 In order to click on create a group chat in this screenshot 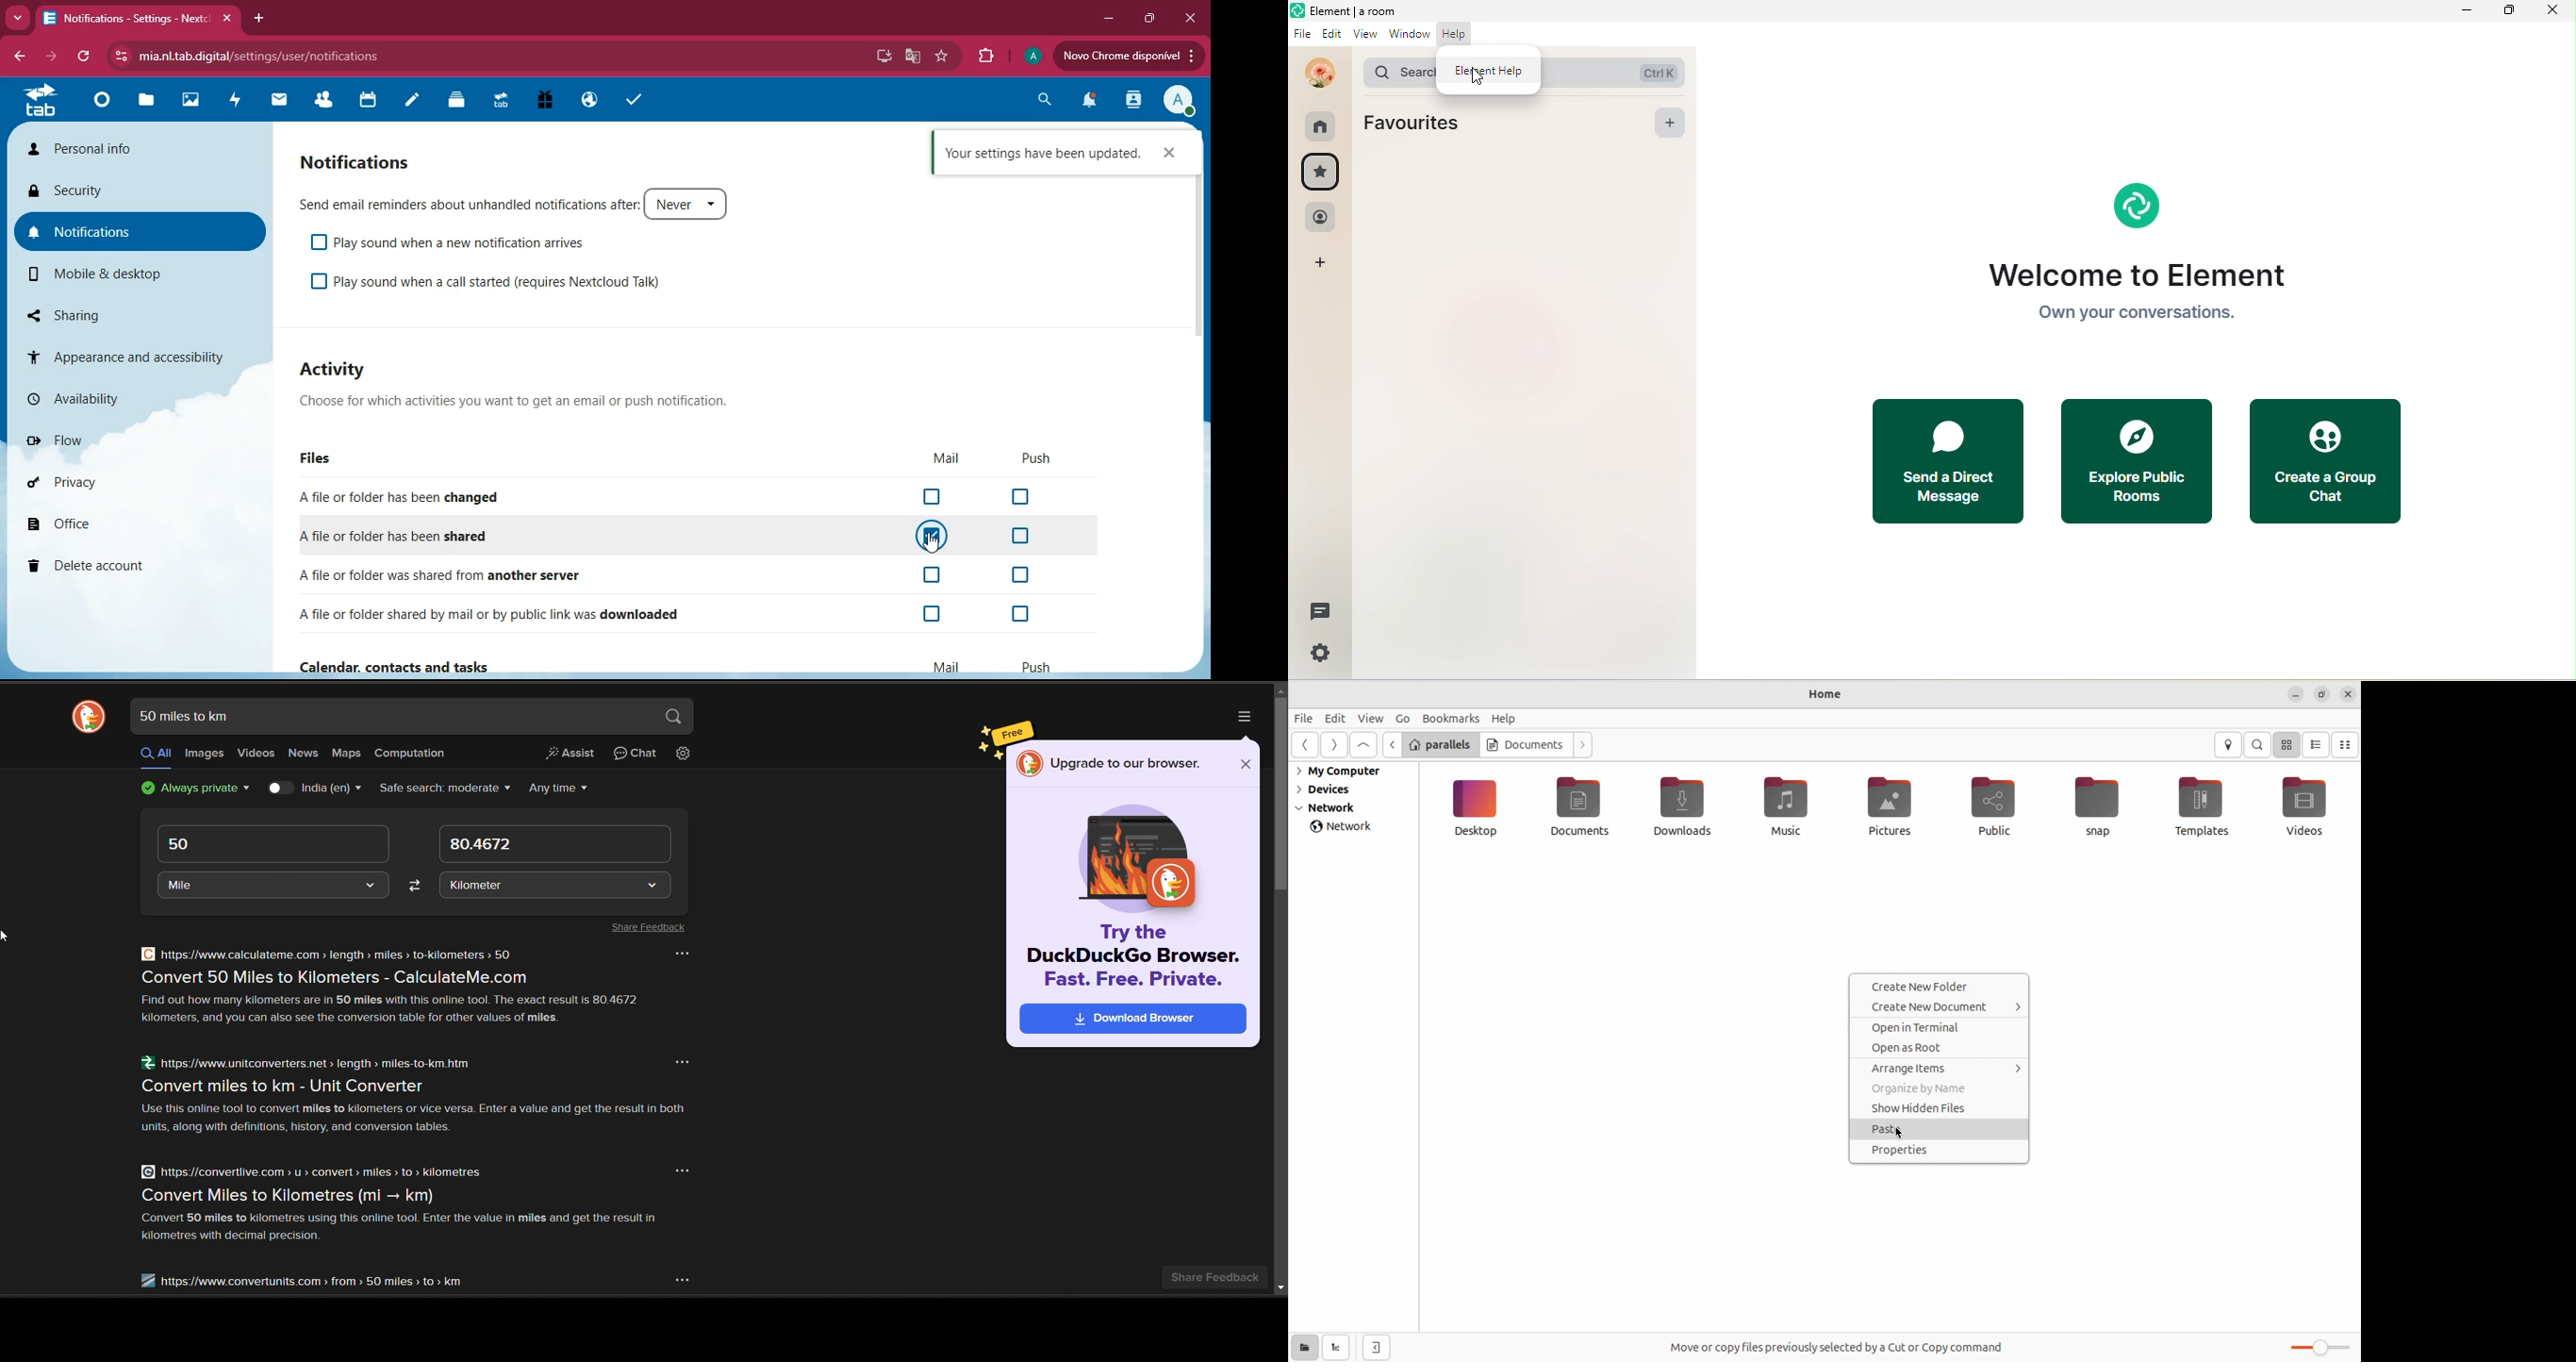, I will do `click(2330, 457)`.